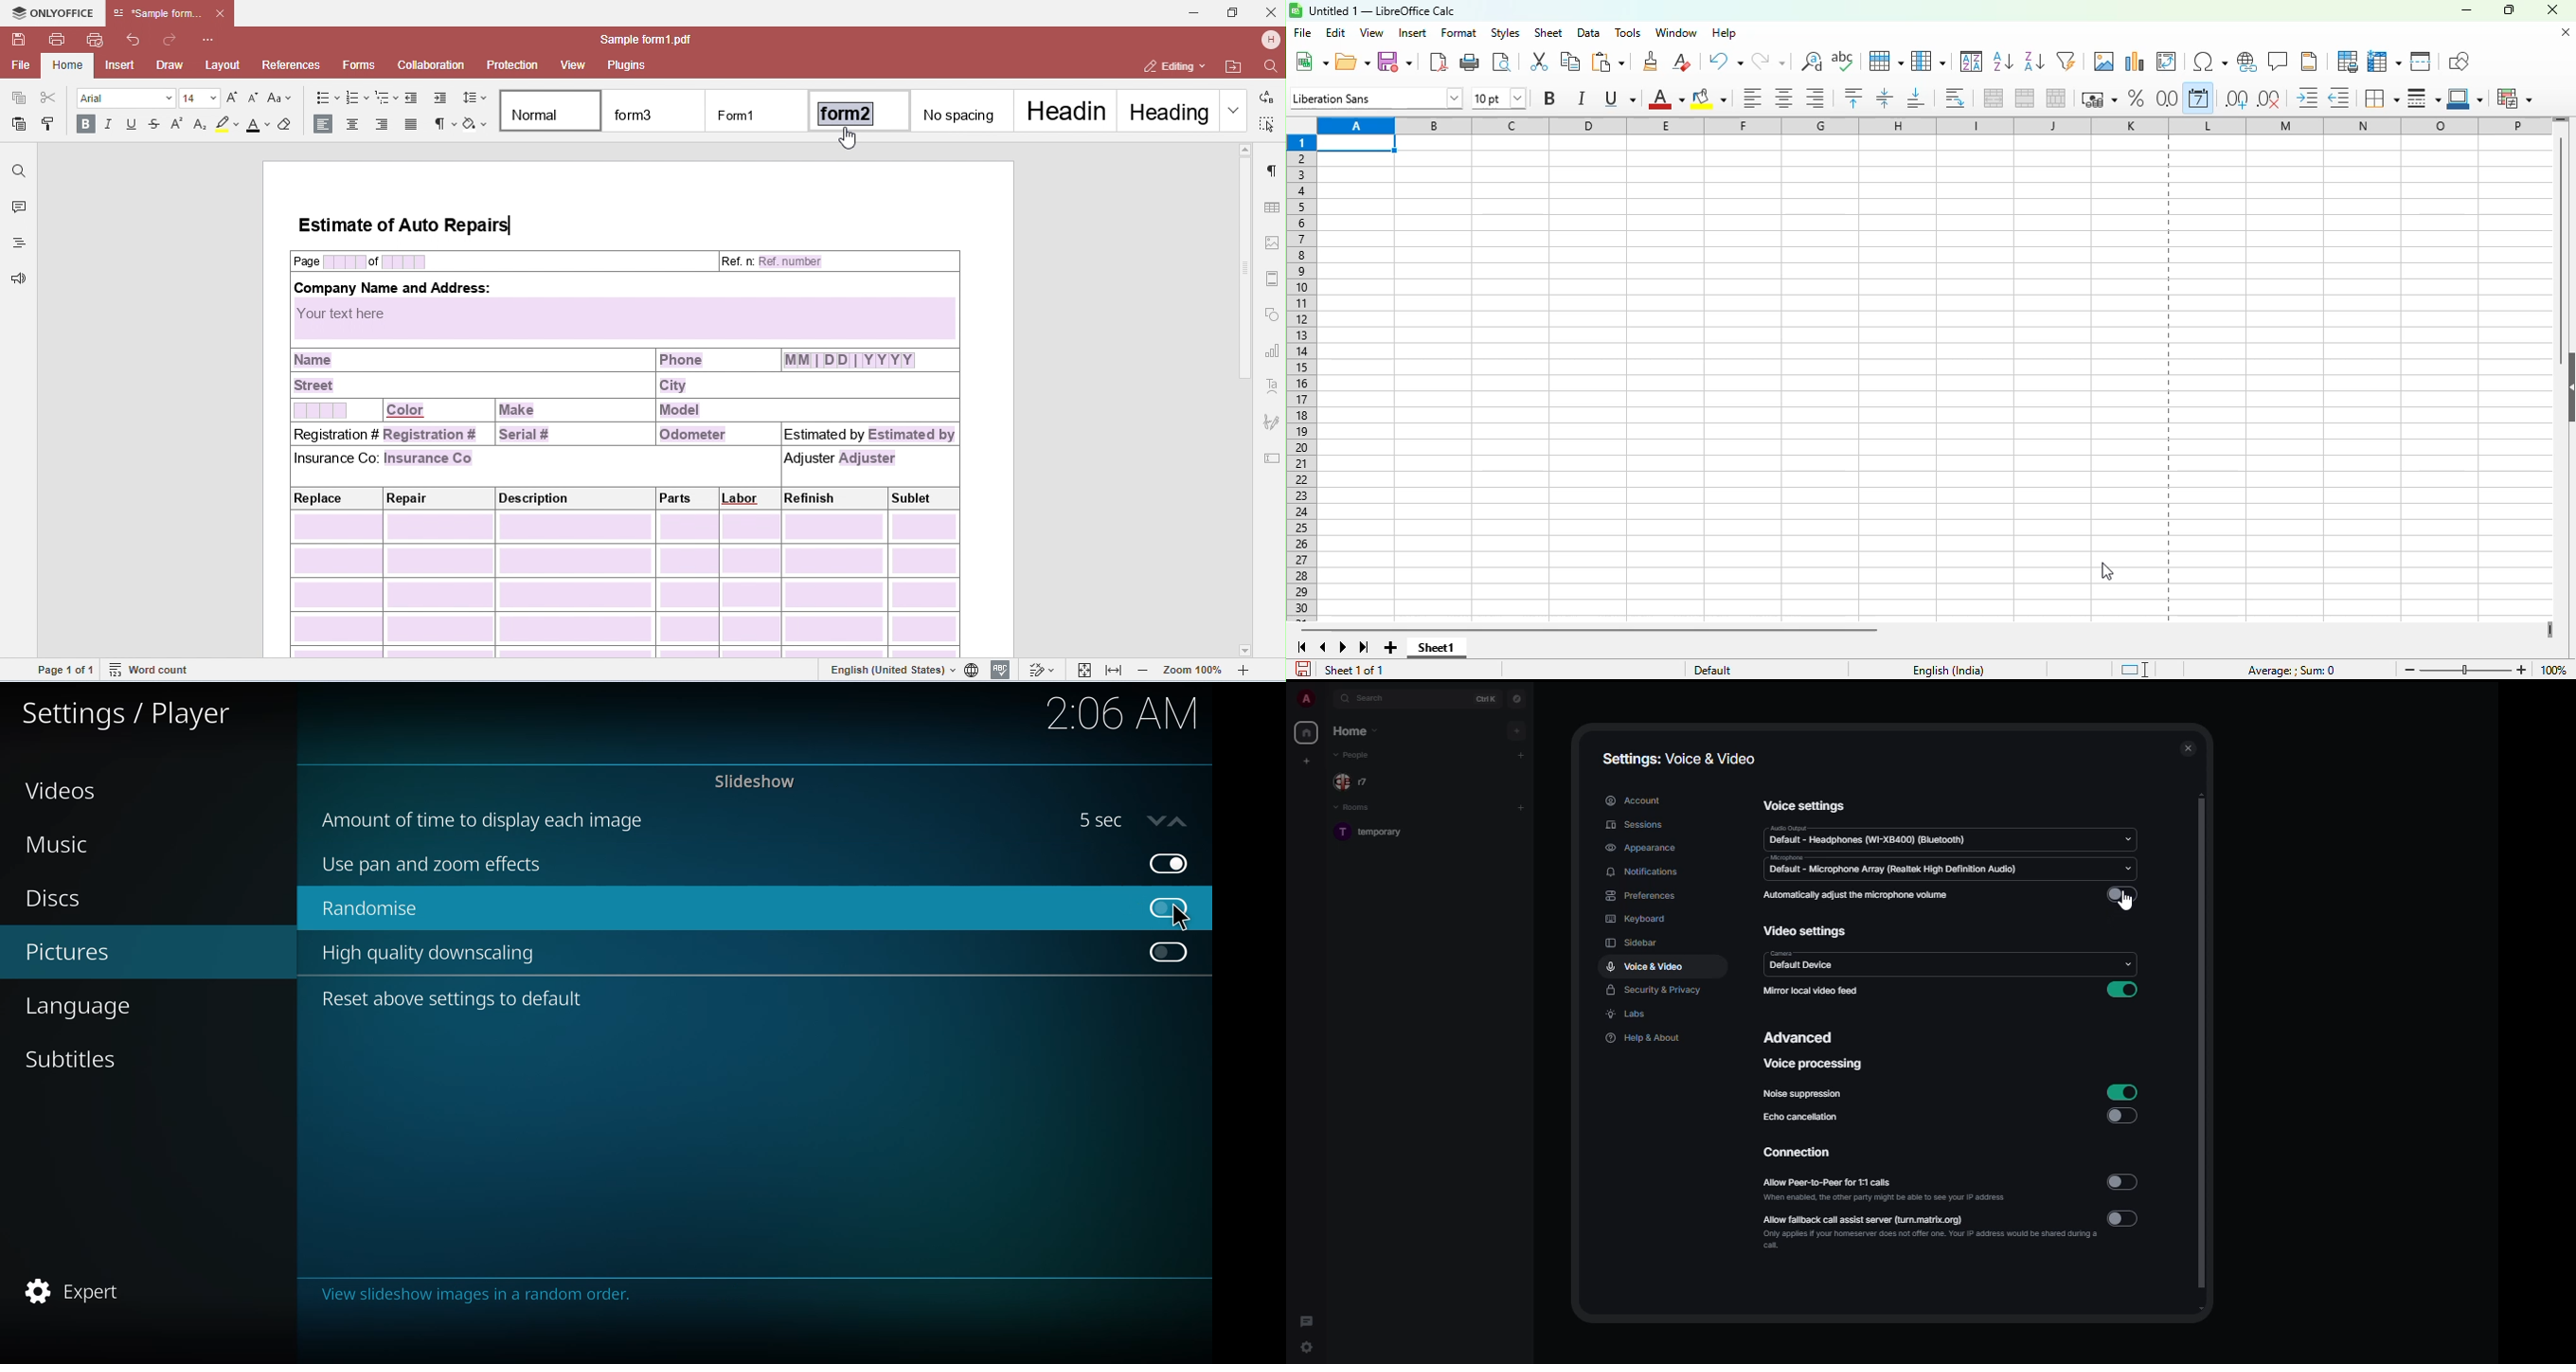 This screenshot has width=2576, height=1372. Describe the element at coordinates (1887, 61) in the screenshot. I see `row` at that location.